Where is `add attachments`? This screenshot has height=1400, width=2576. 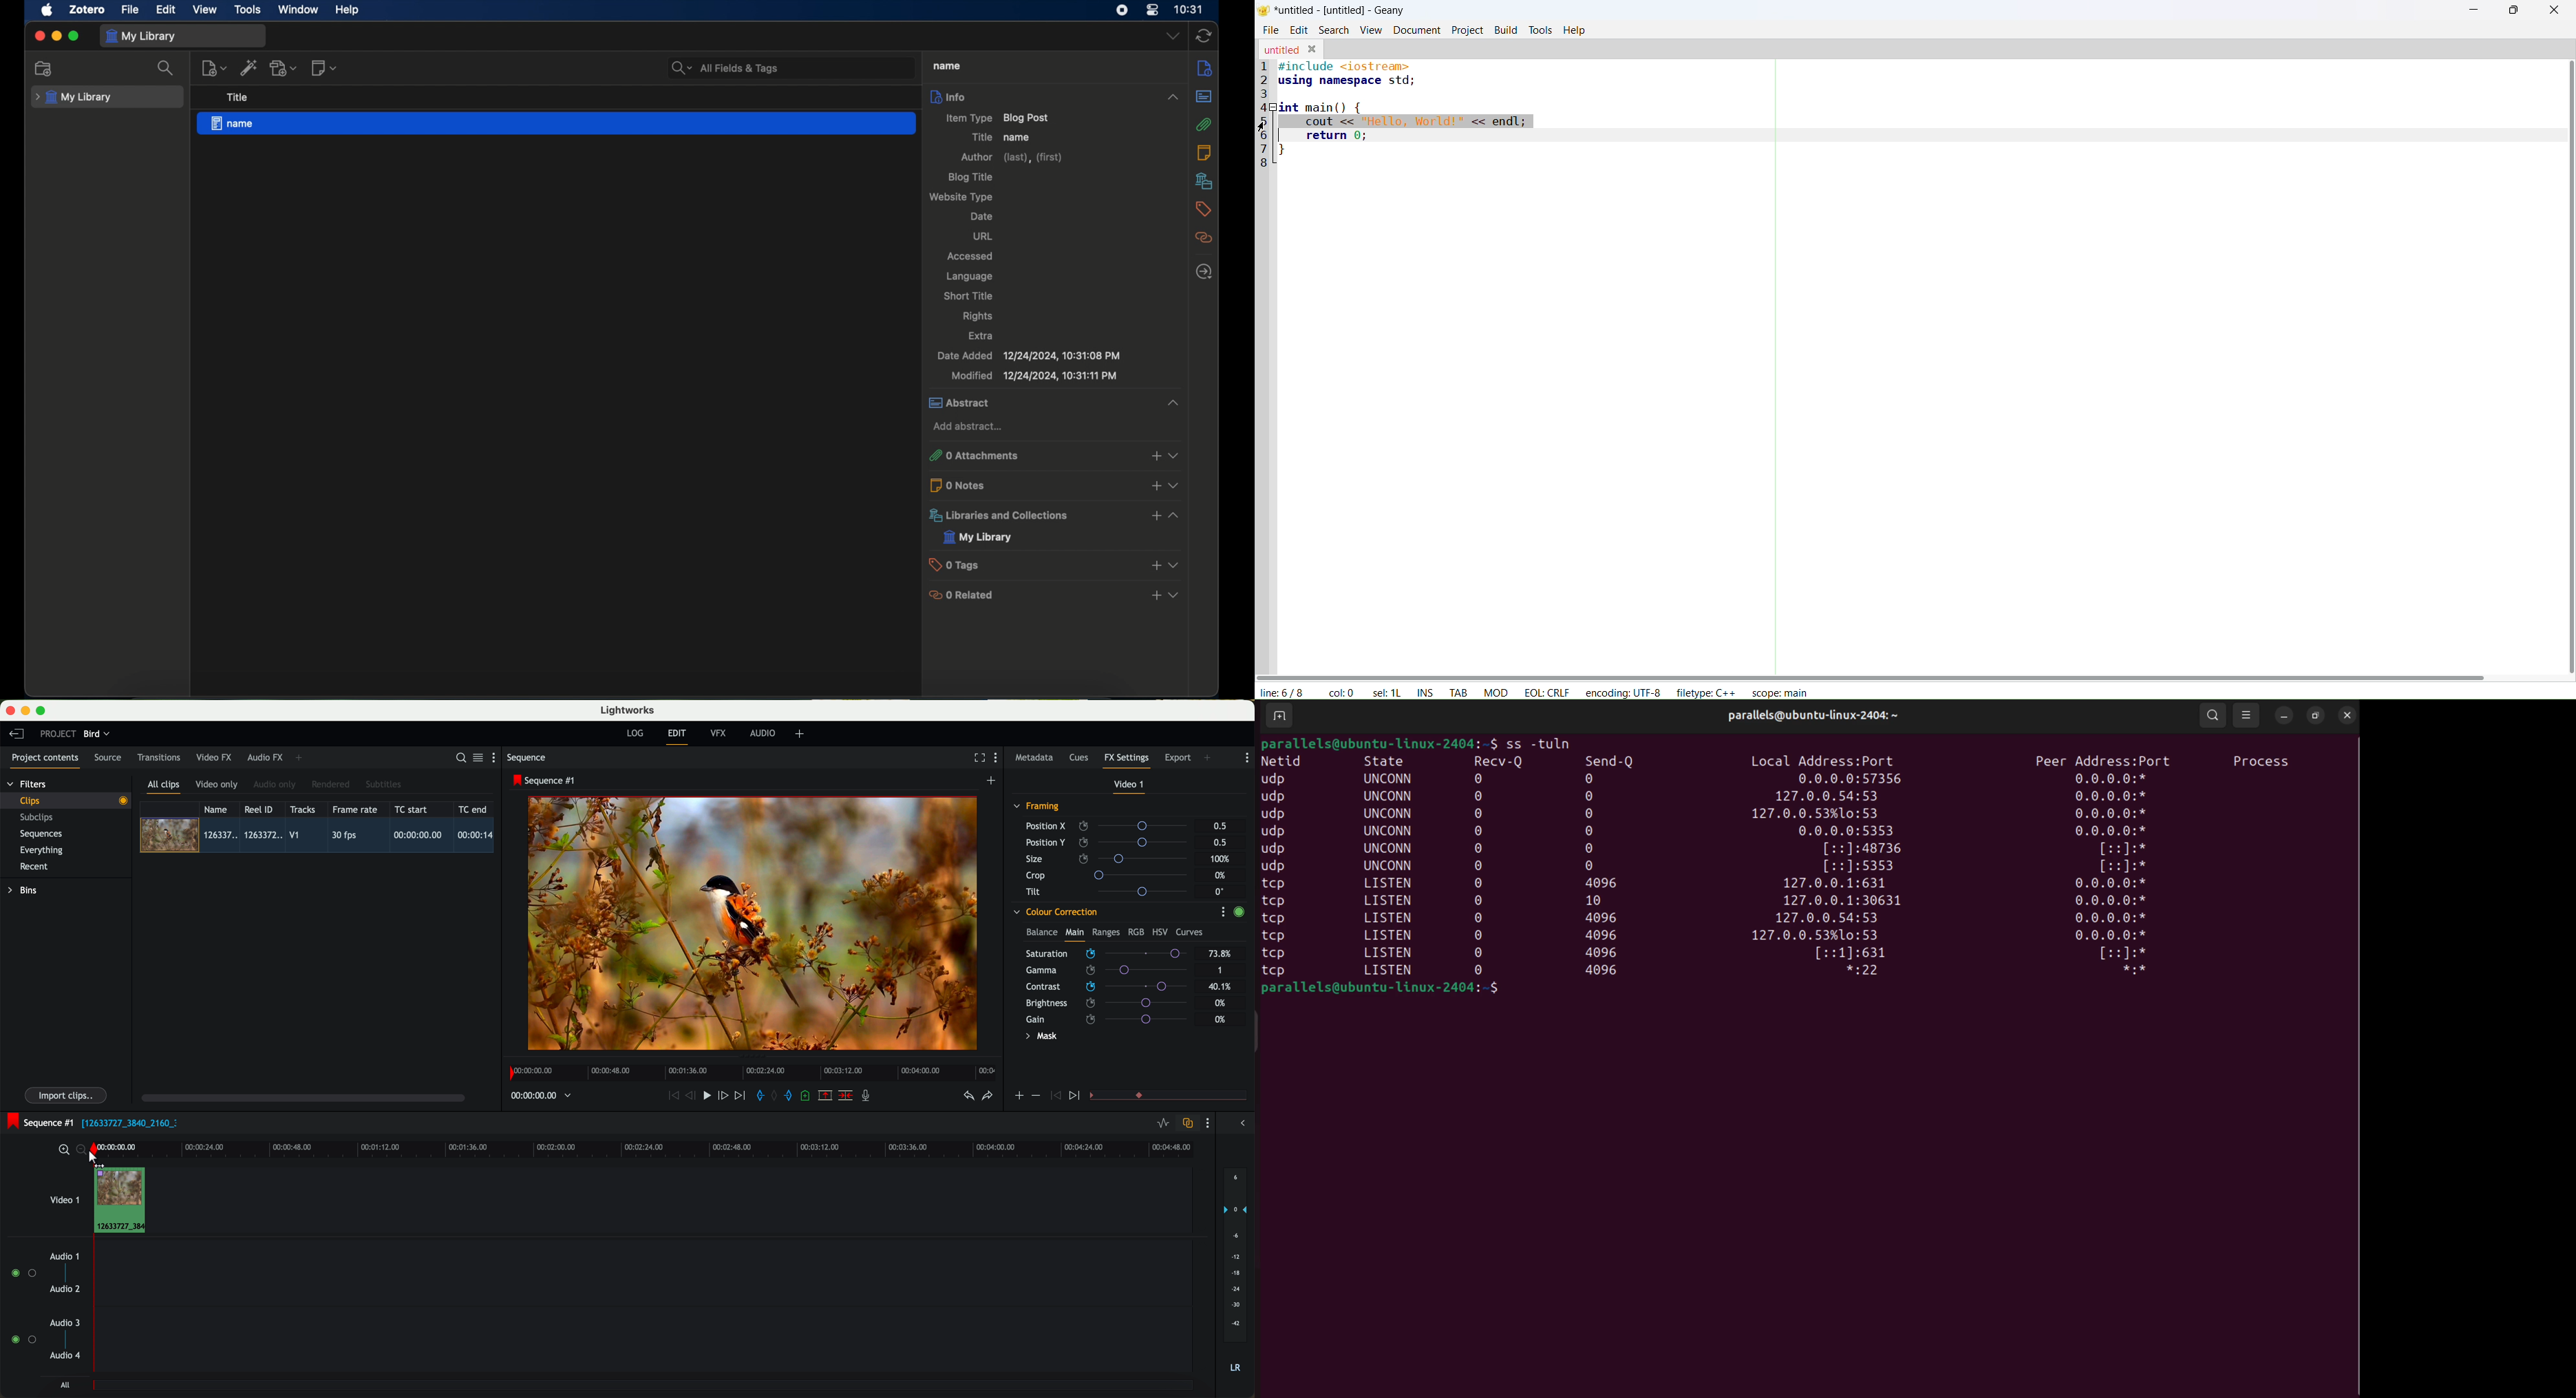 add attachments is located at coordinates (284, 68).